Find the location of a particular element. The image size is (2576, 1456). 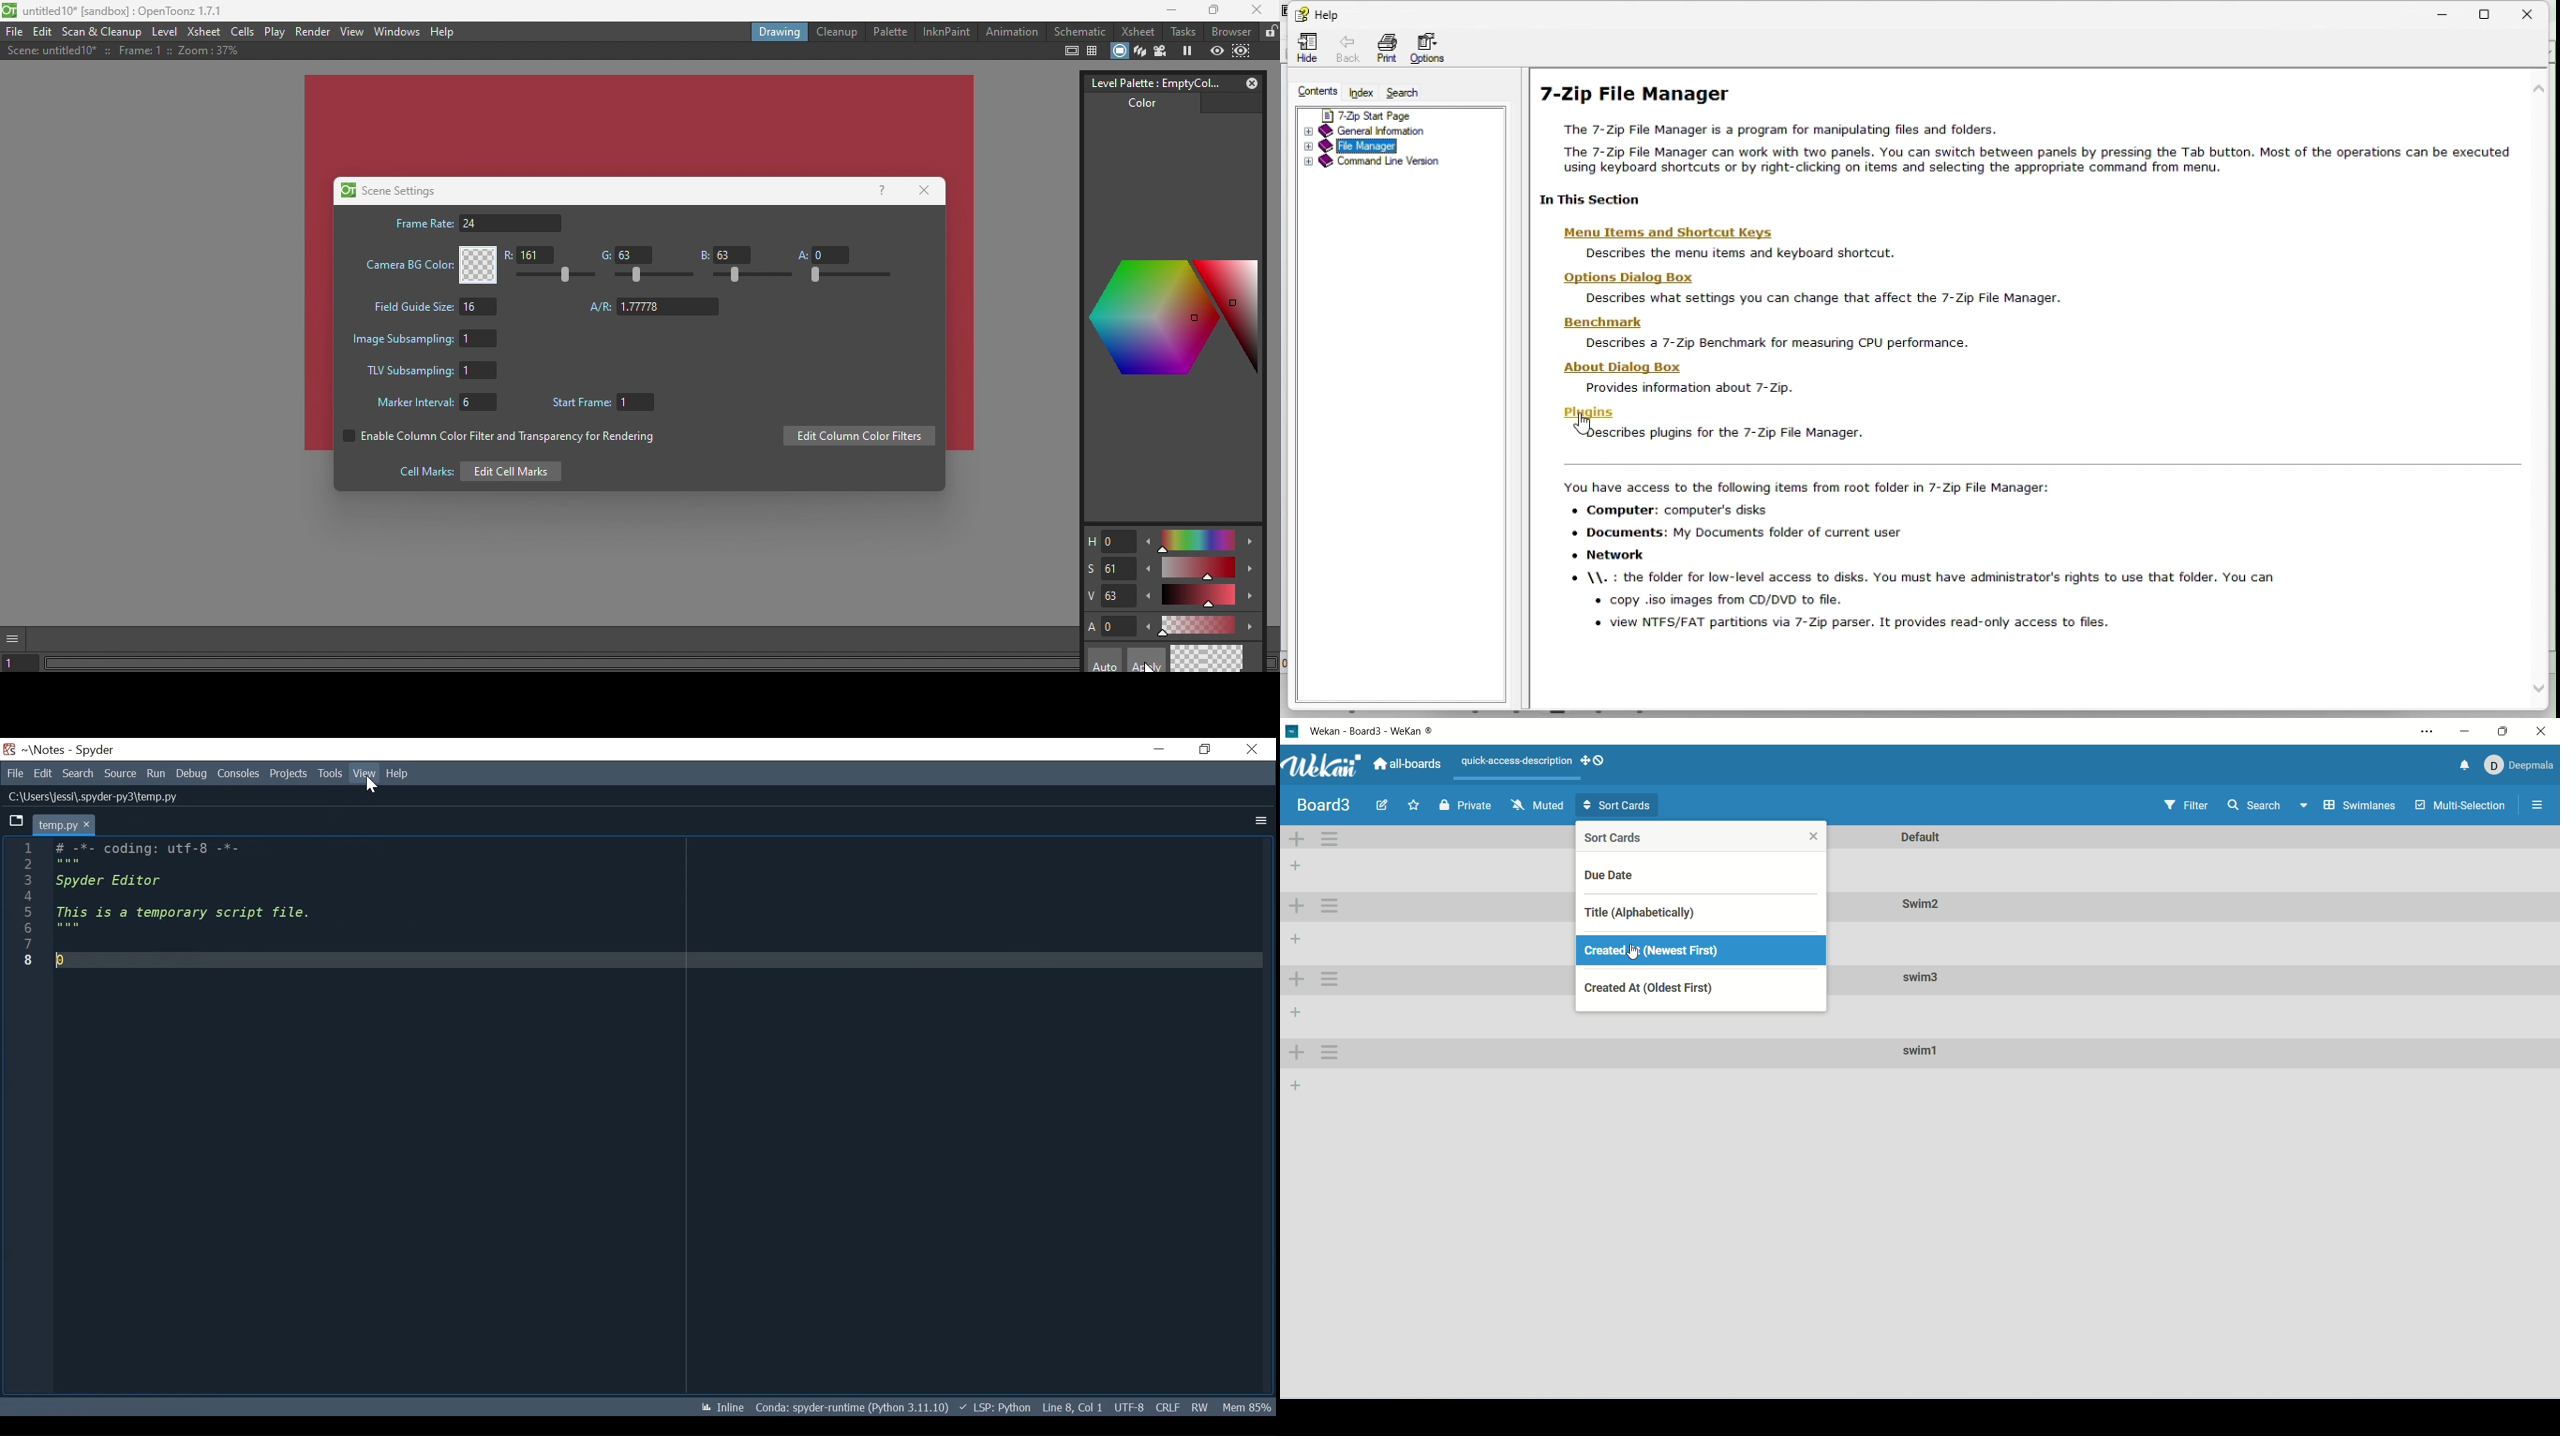

swimlanes is located at coordinates (2361, 808).